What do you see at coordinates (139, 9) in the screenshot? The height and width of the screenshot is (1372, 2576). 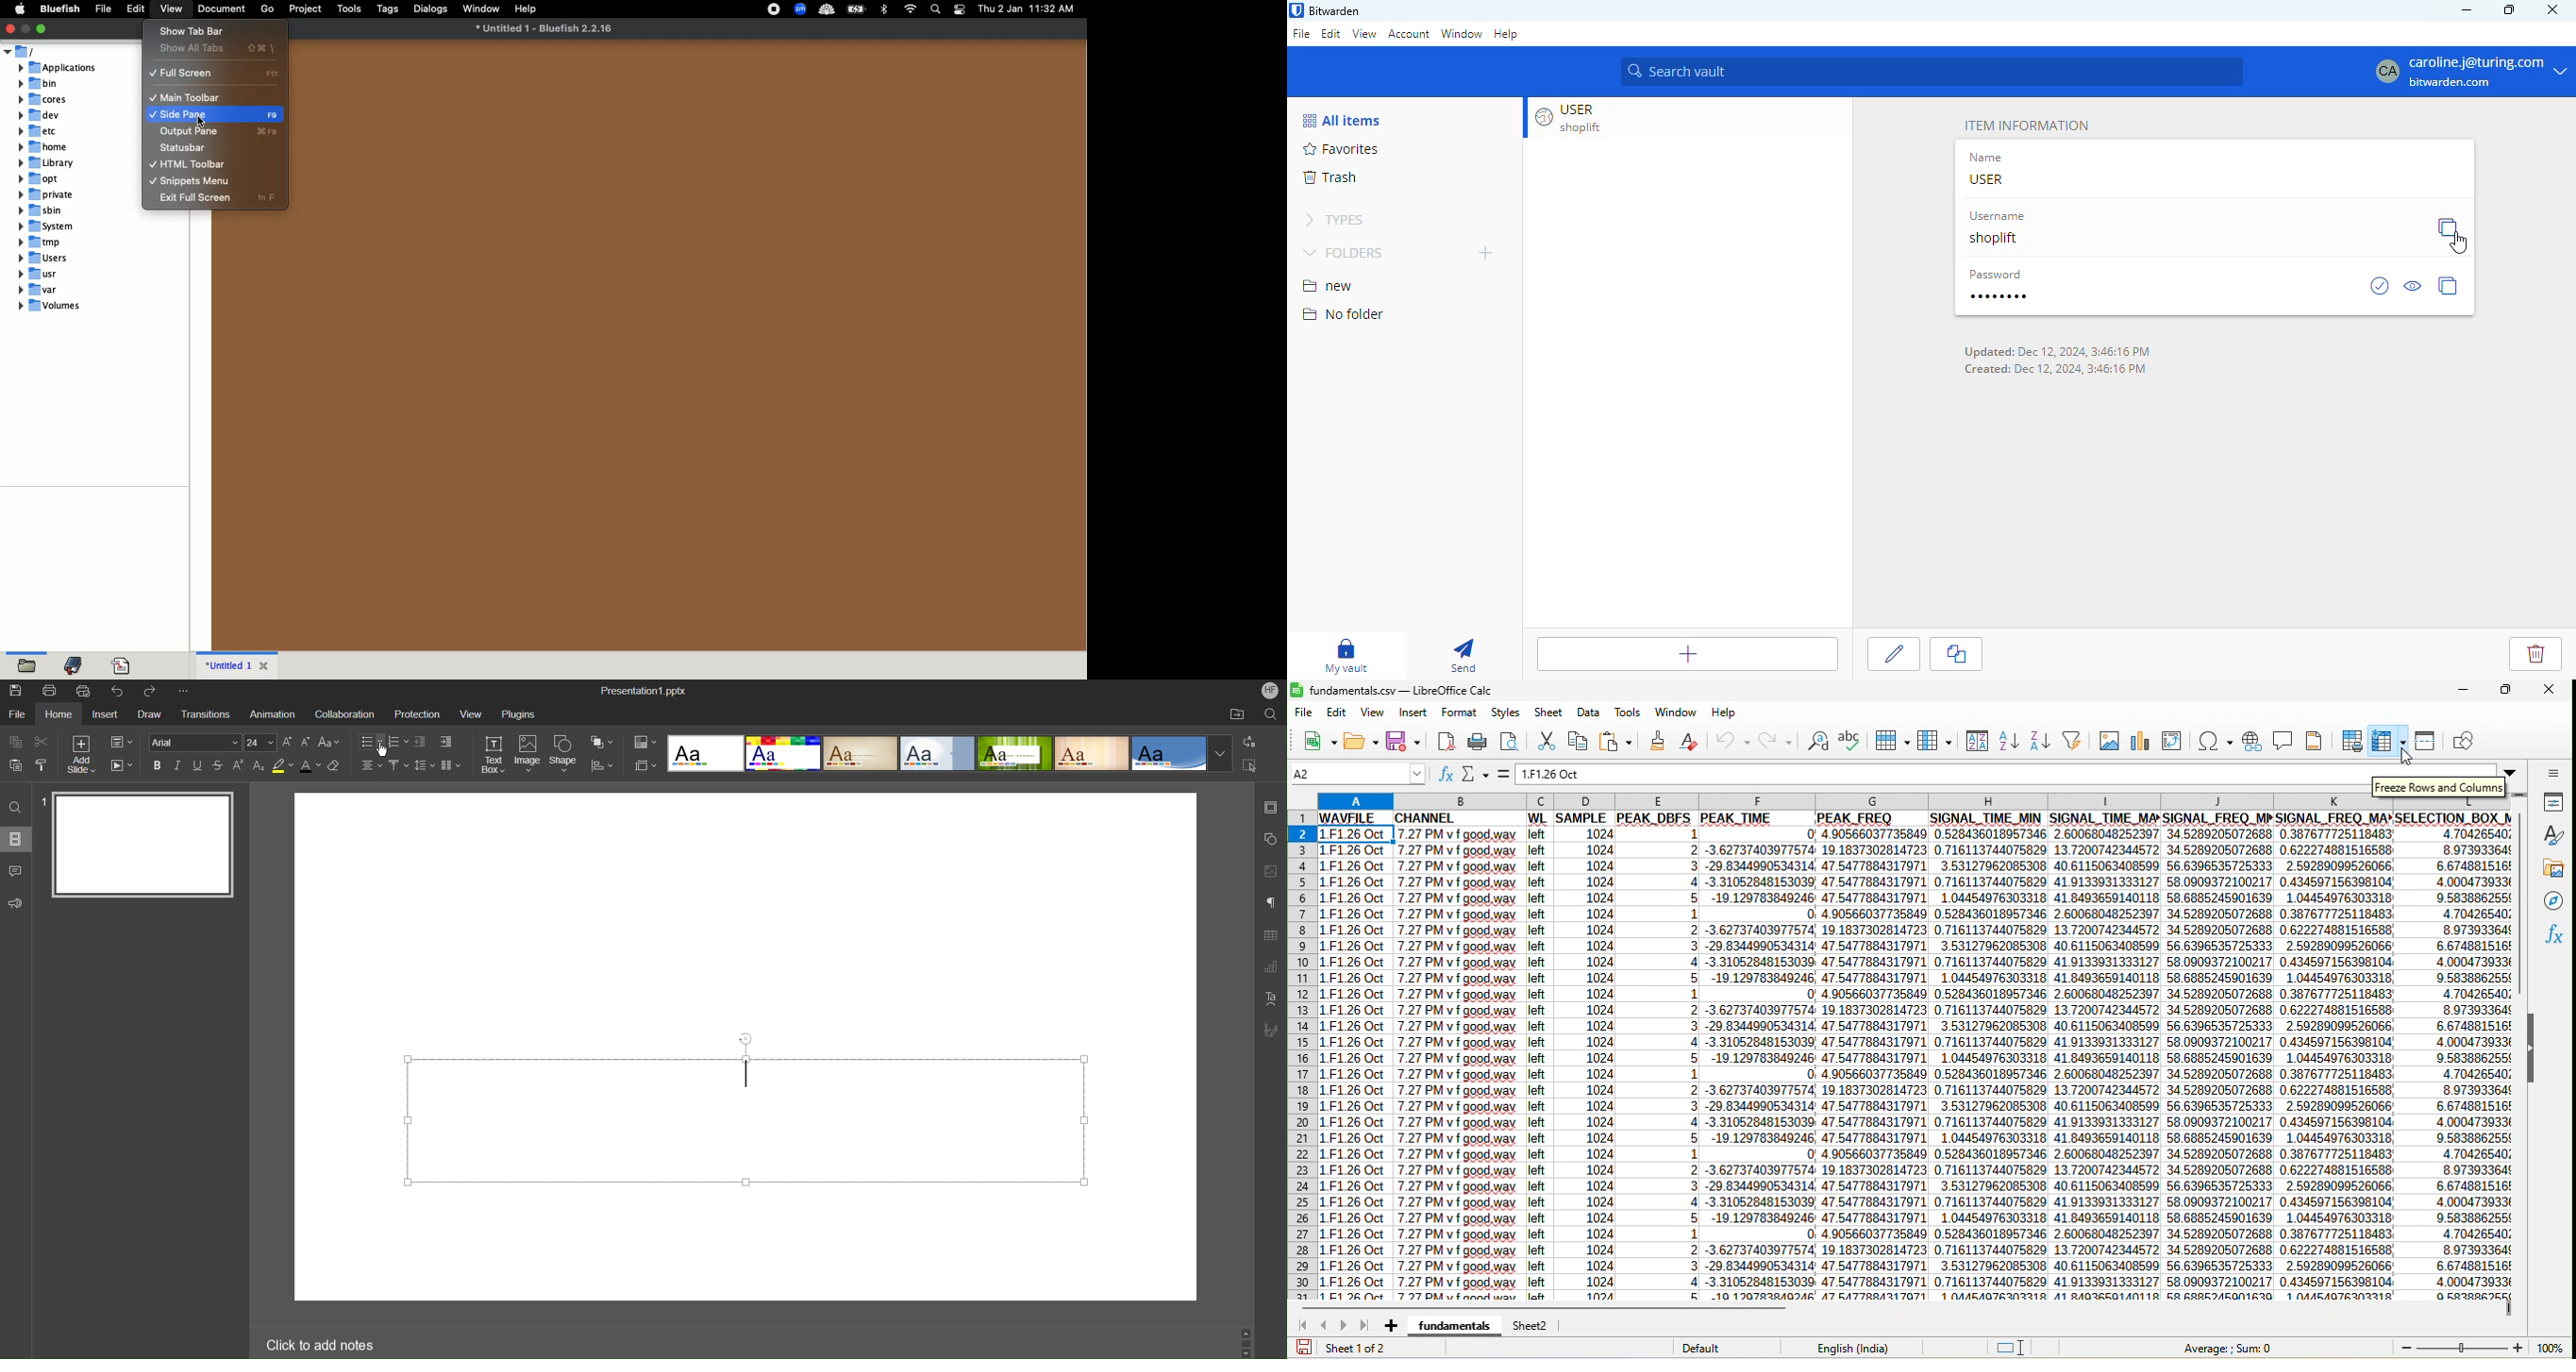 I see `edit` at bounding box center [139, 9].